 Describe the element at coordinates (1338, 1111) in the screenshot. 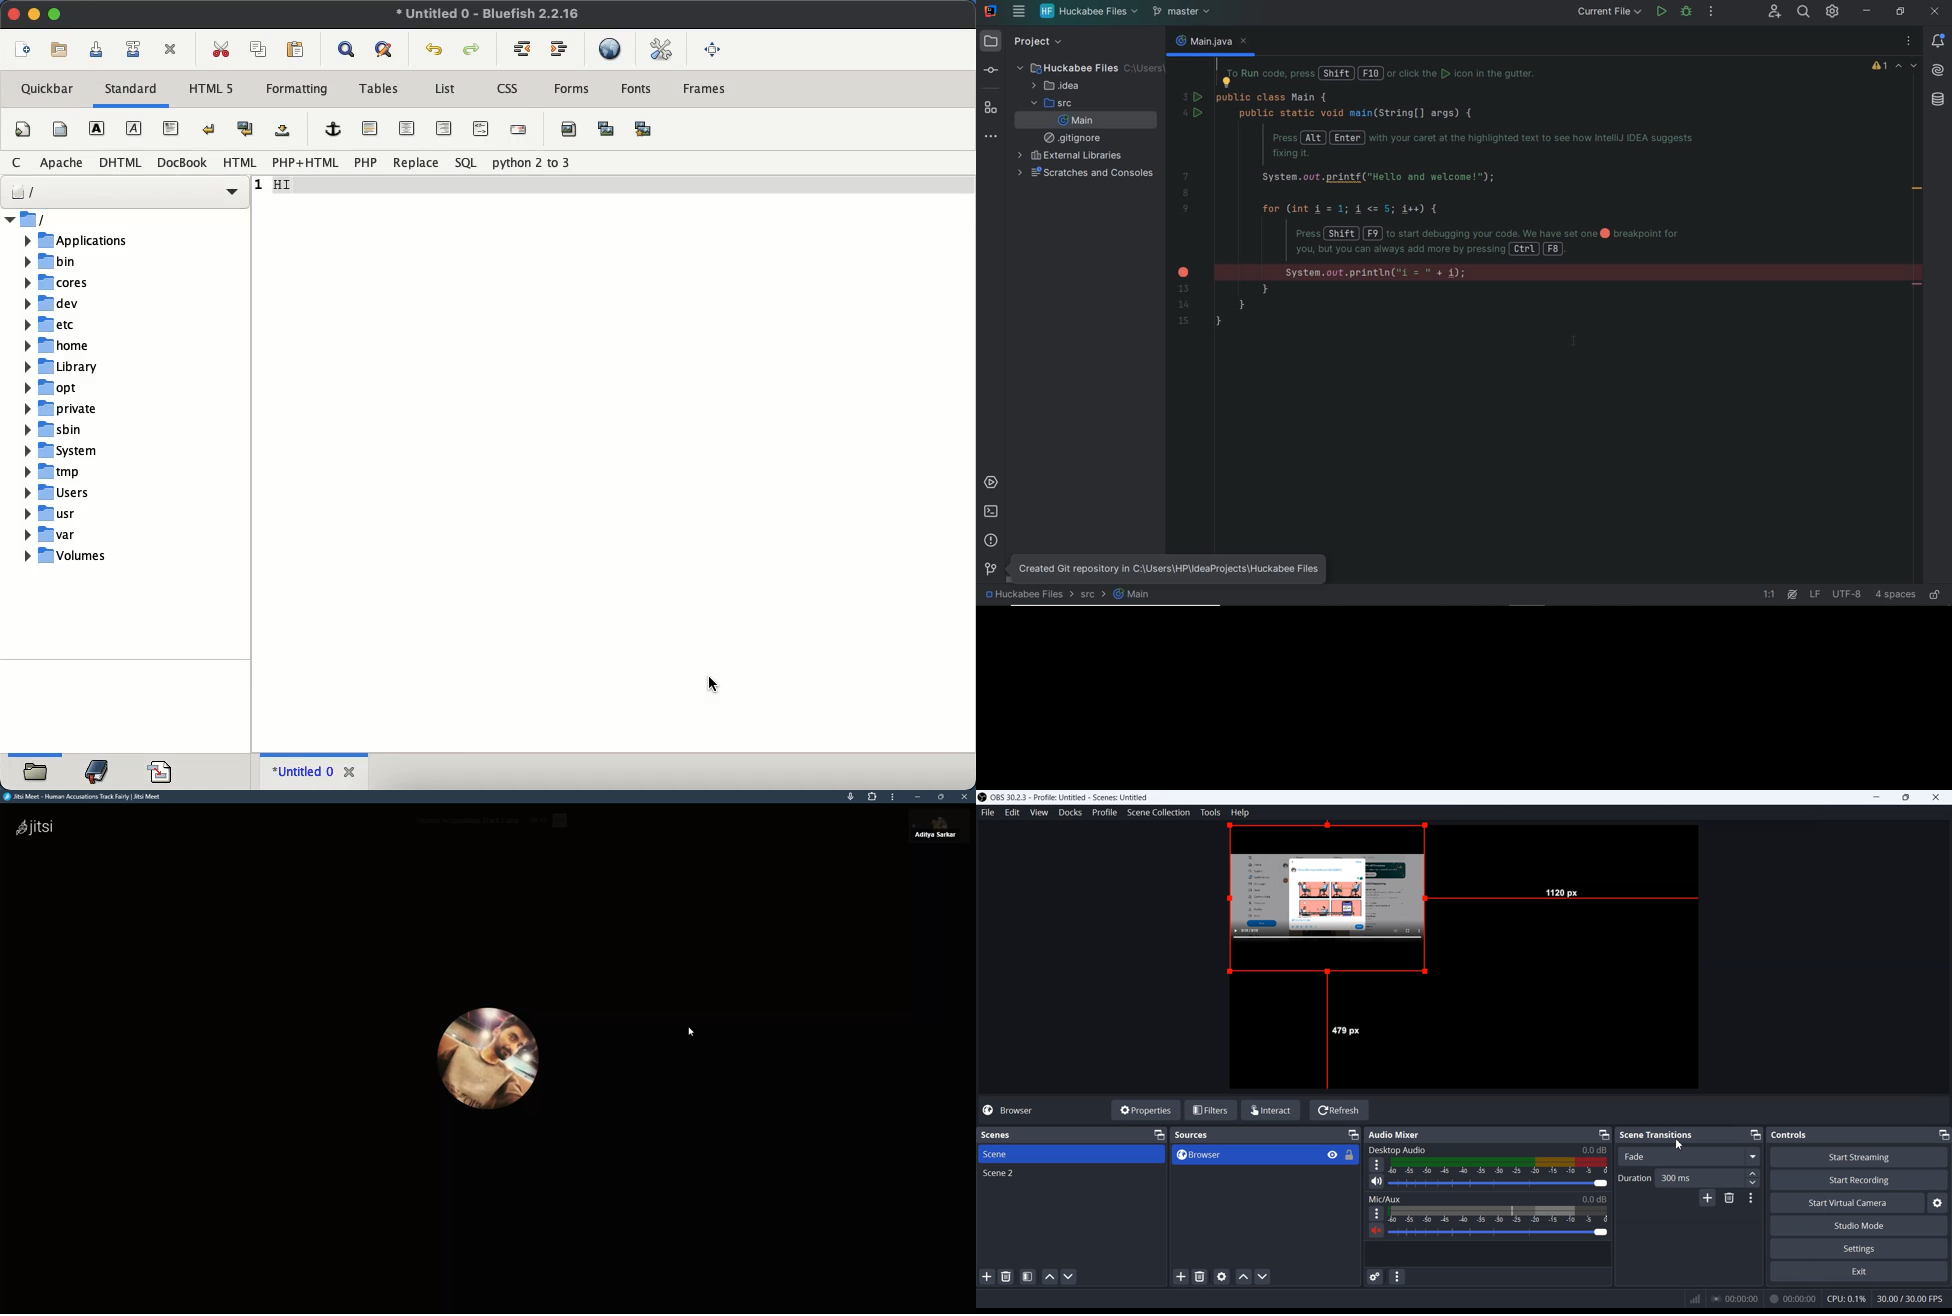

I see `Refresh` at that location.